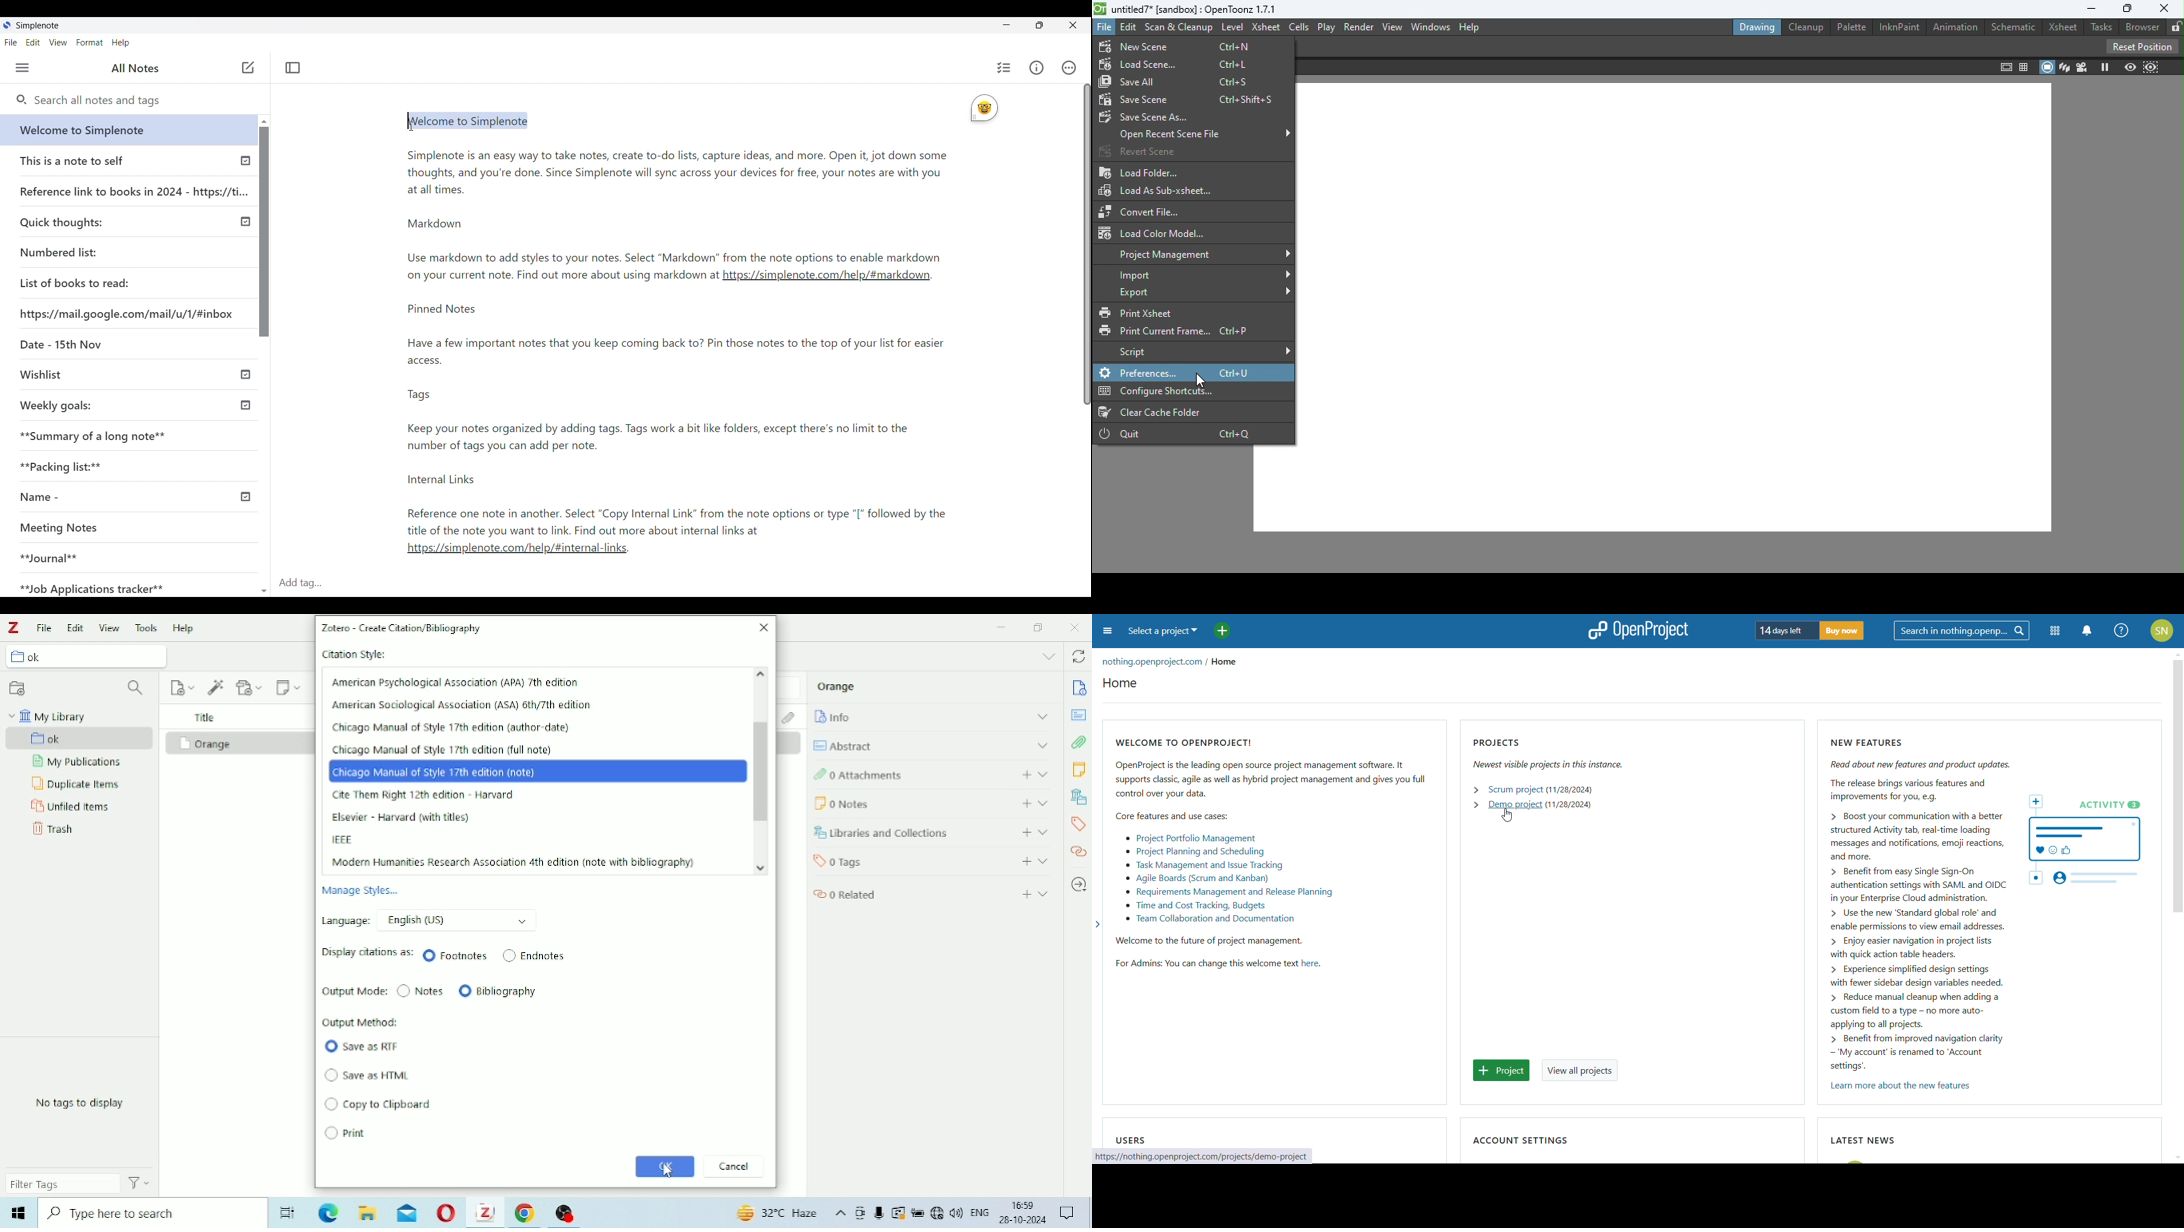 Image resolution: width=2184 pixels, height=1232 pixels. I want to click on Preferences, so click(1142, 373).